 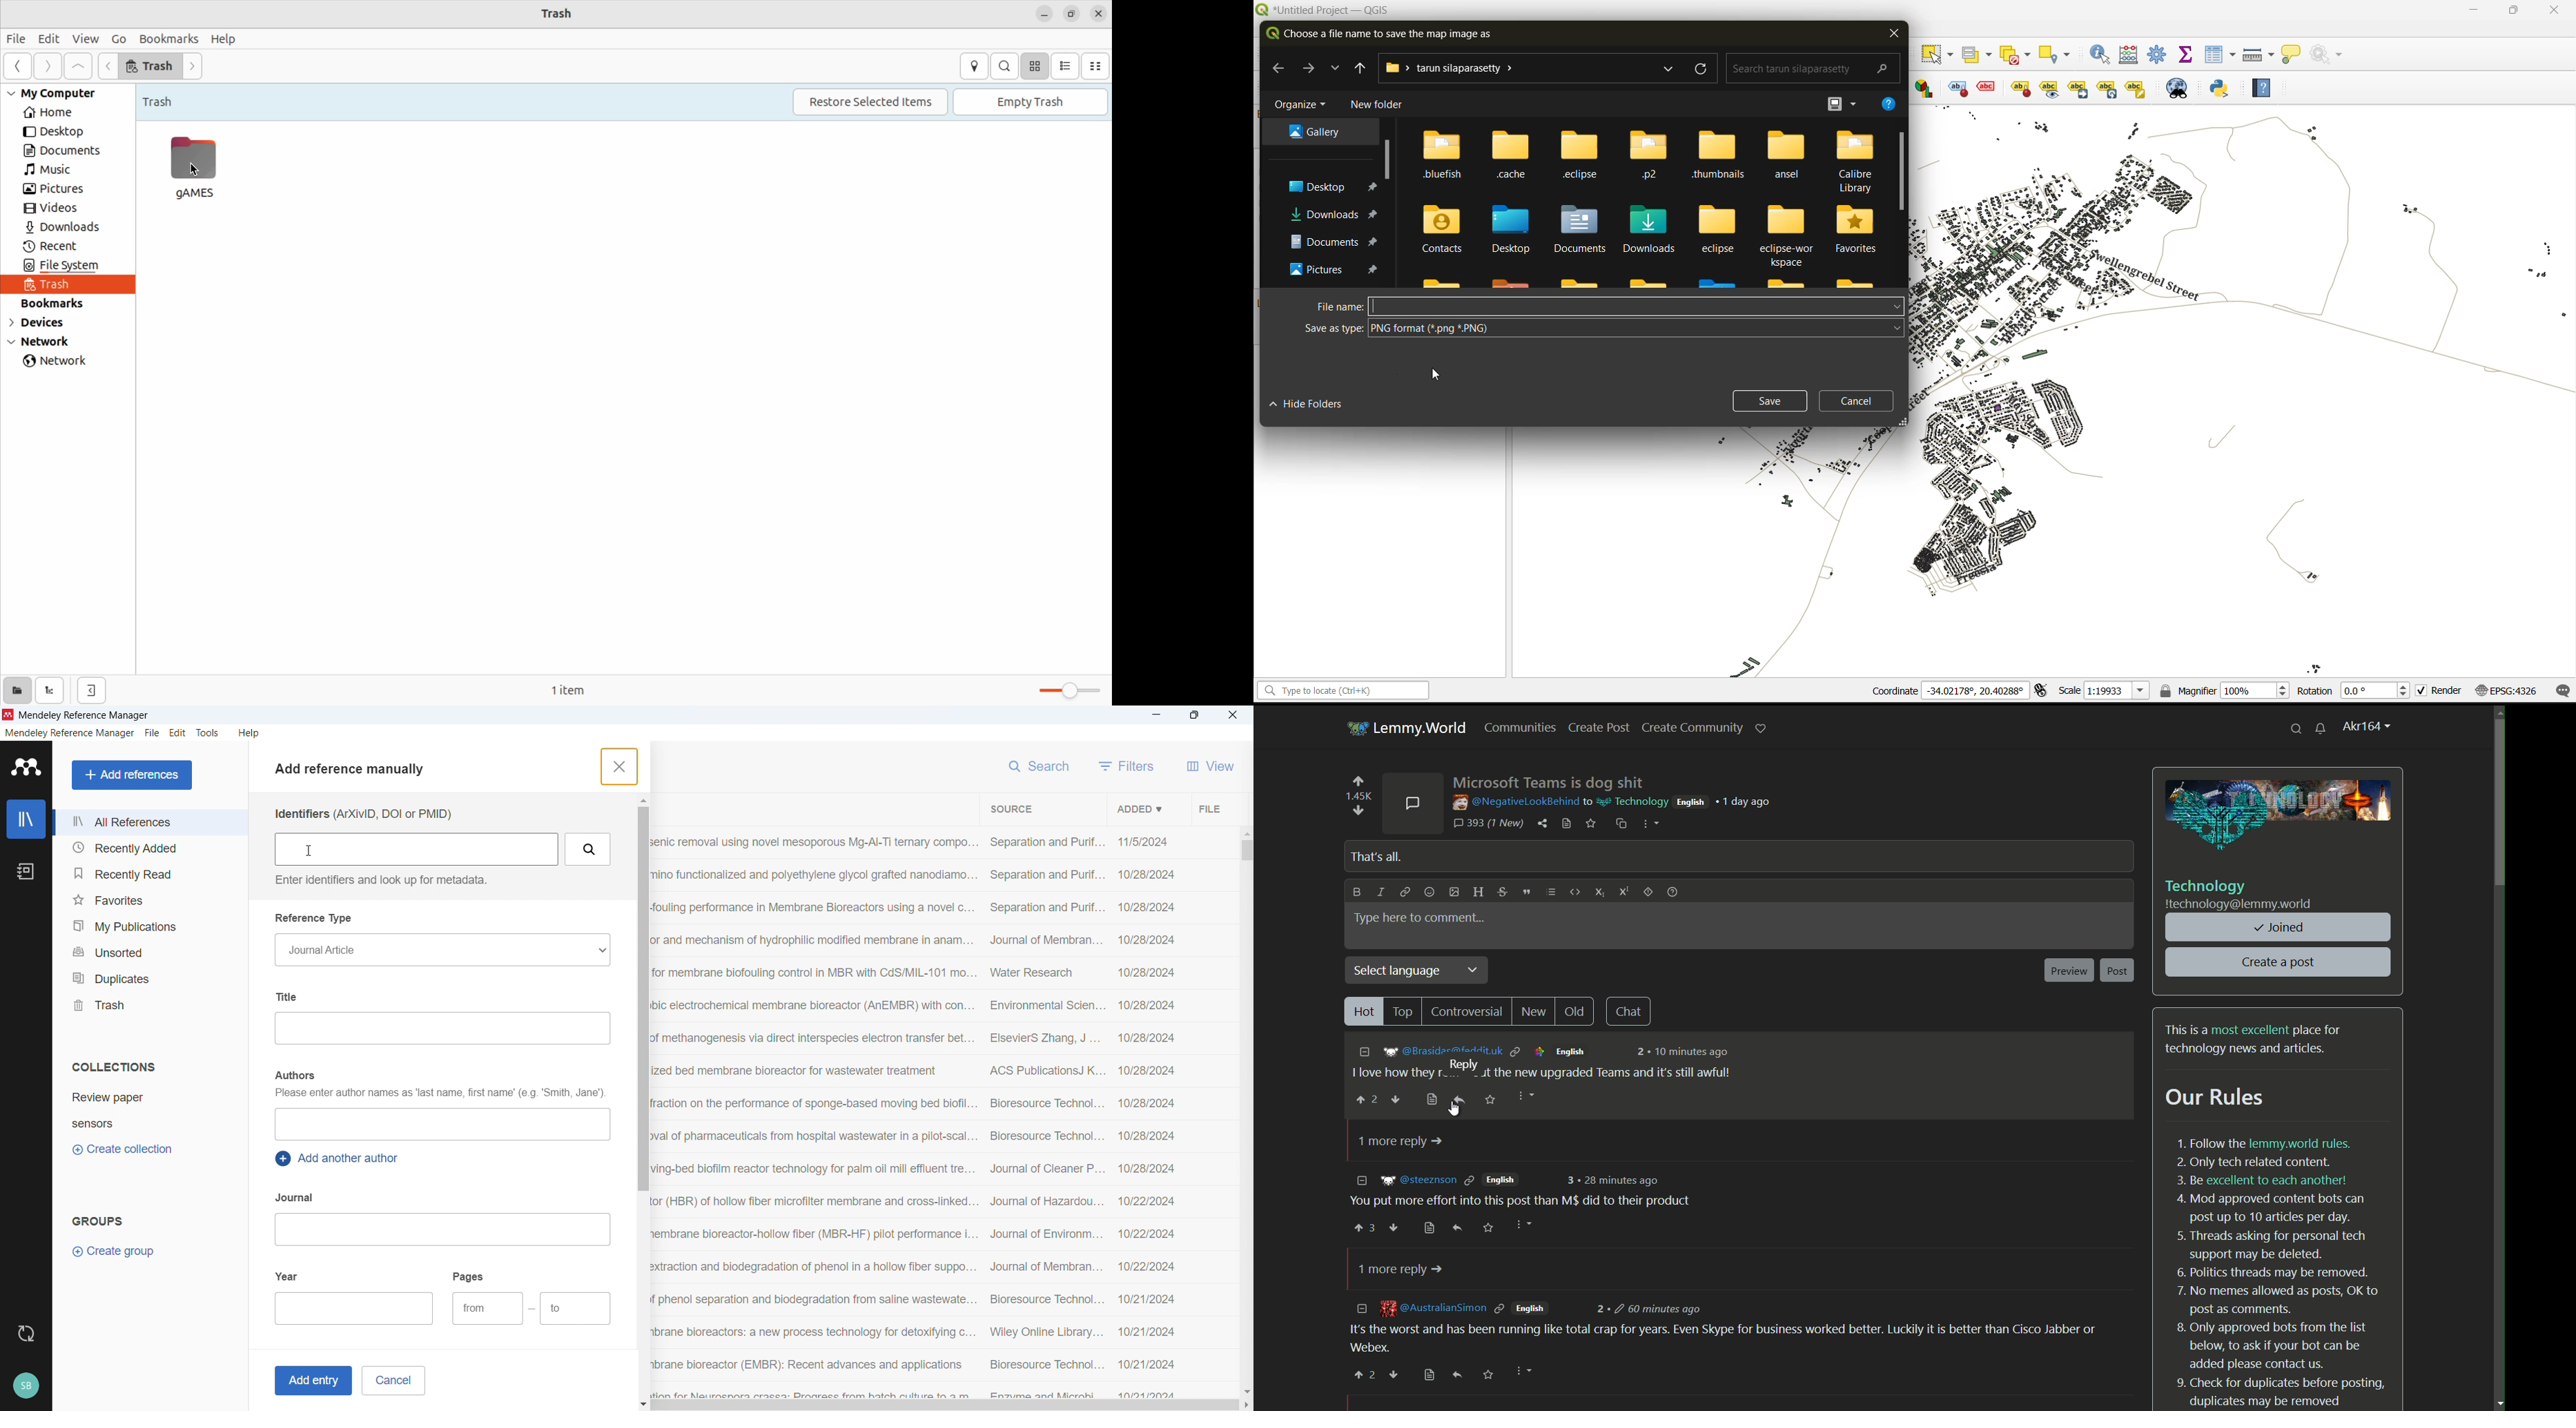 I want to click on status bar, so click(x=1341, y=692).